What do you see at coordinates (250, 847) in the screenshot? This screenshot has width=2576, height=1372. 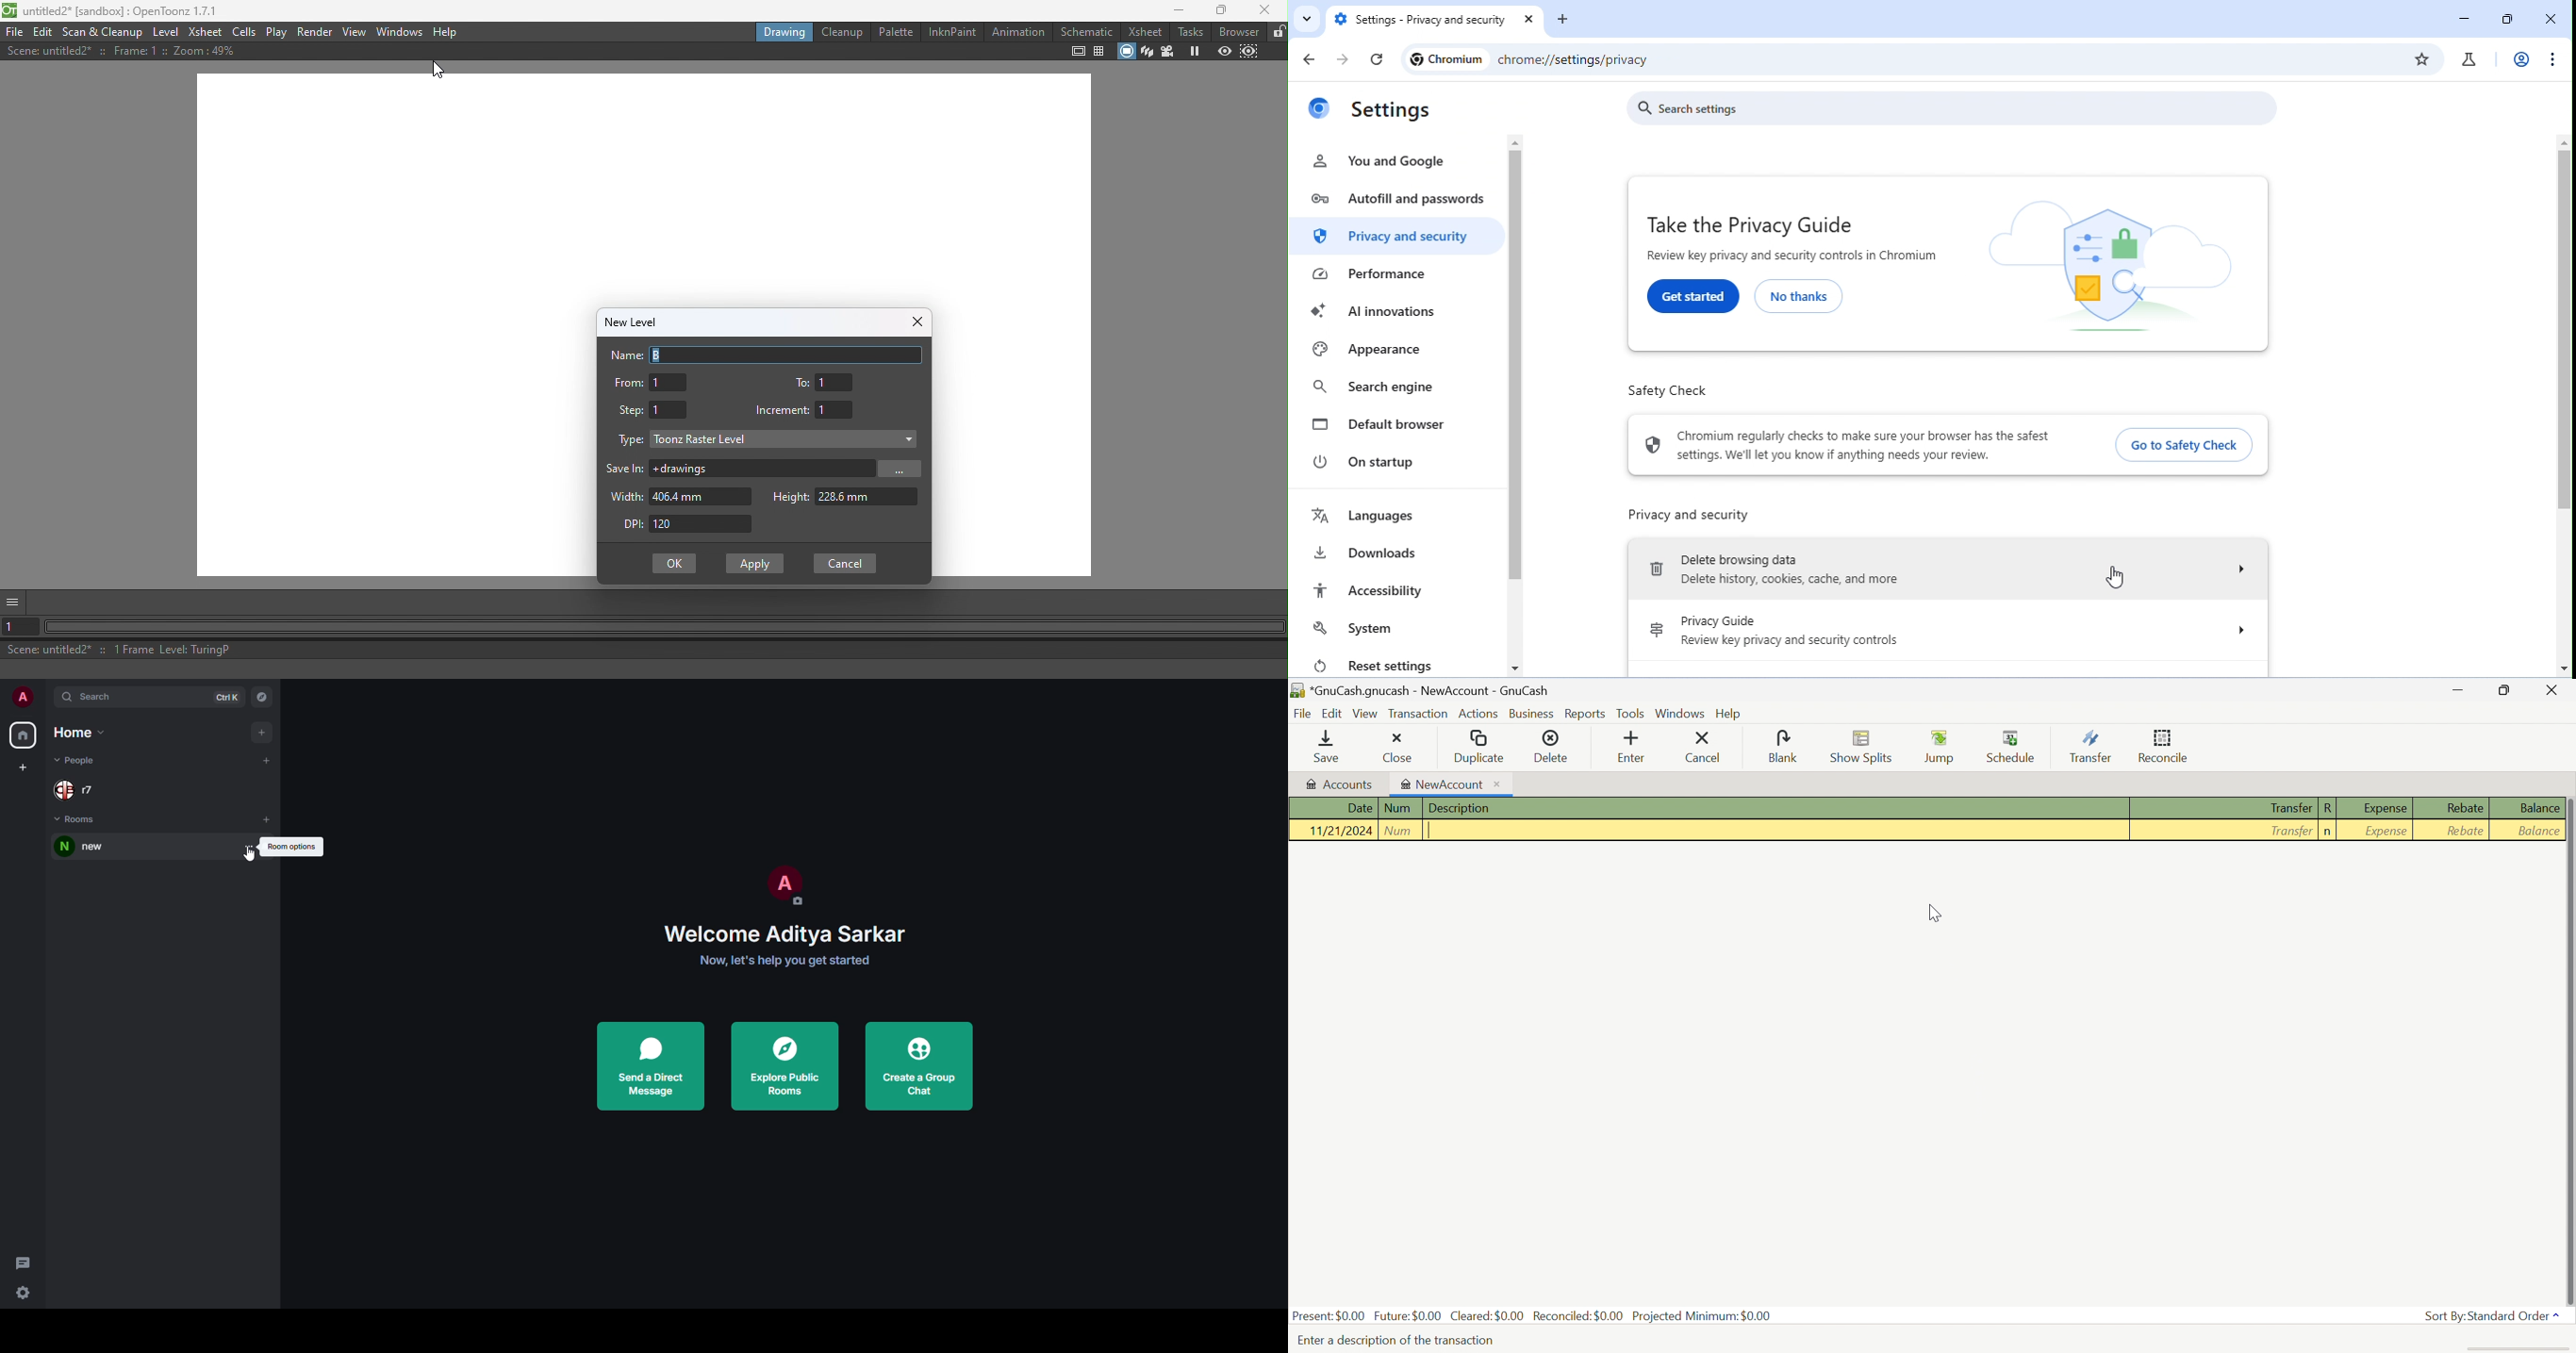 I see `room options` at bounding box center [250, 847].